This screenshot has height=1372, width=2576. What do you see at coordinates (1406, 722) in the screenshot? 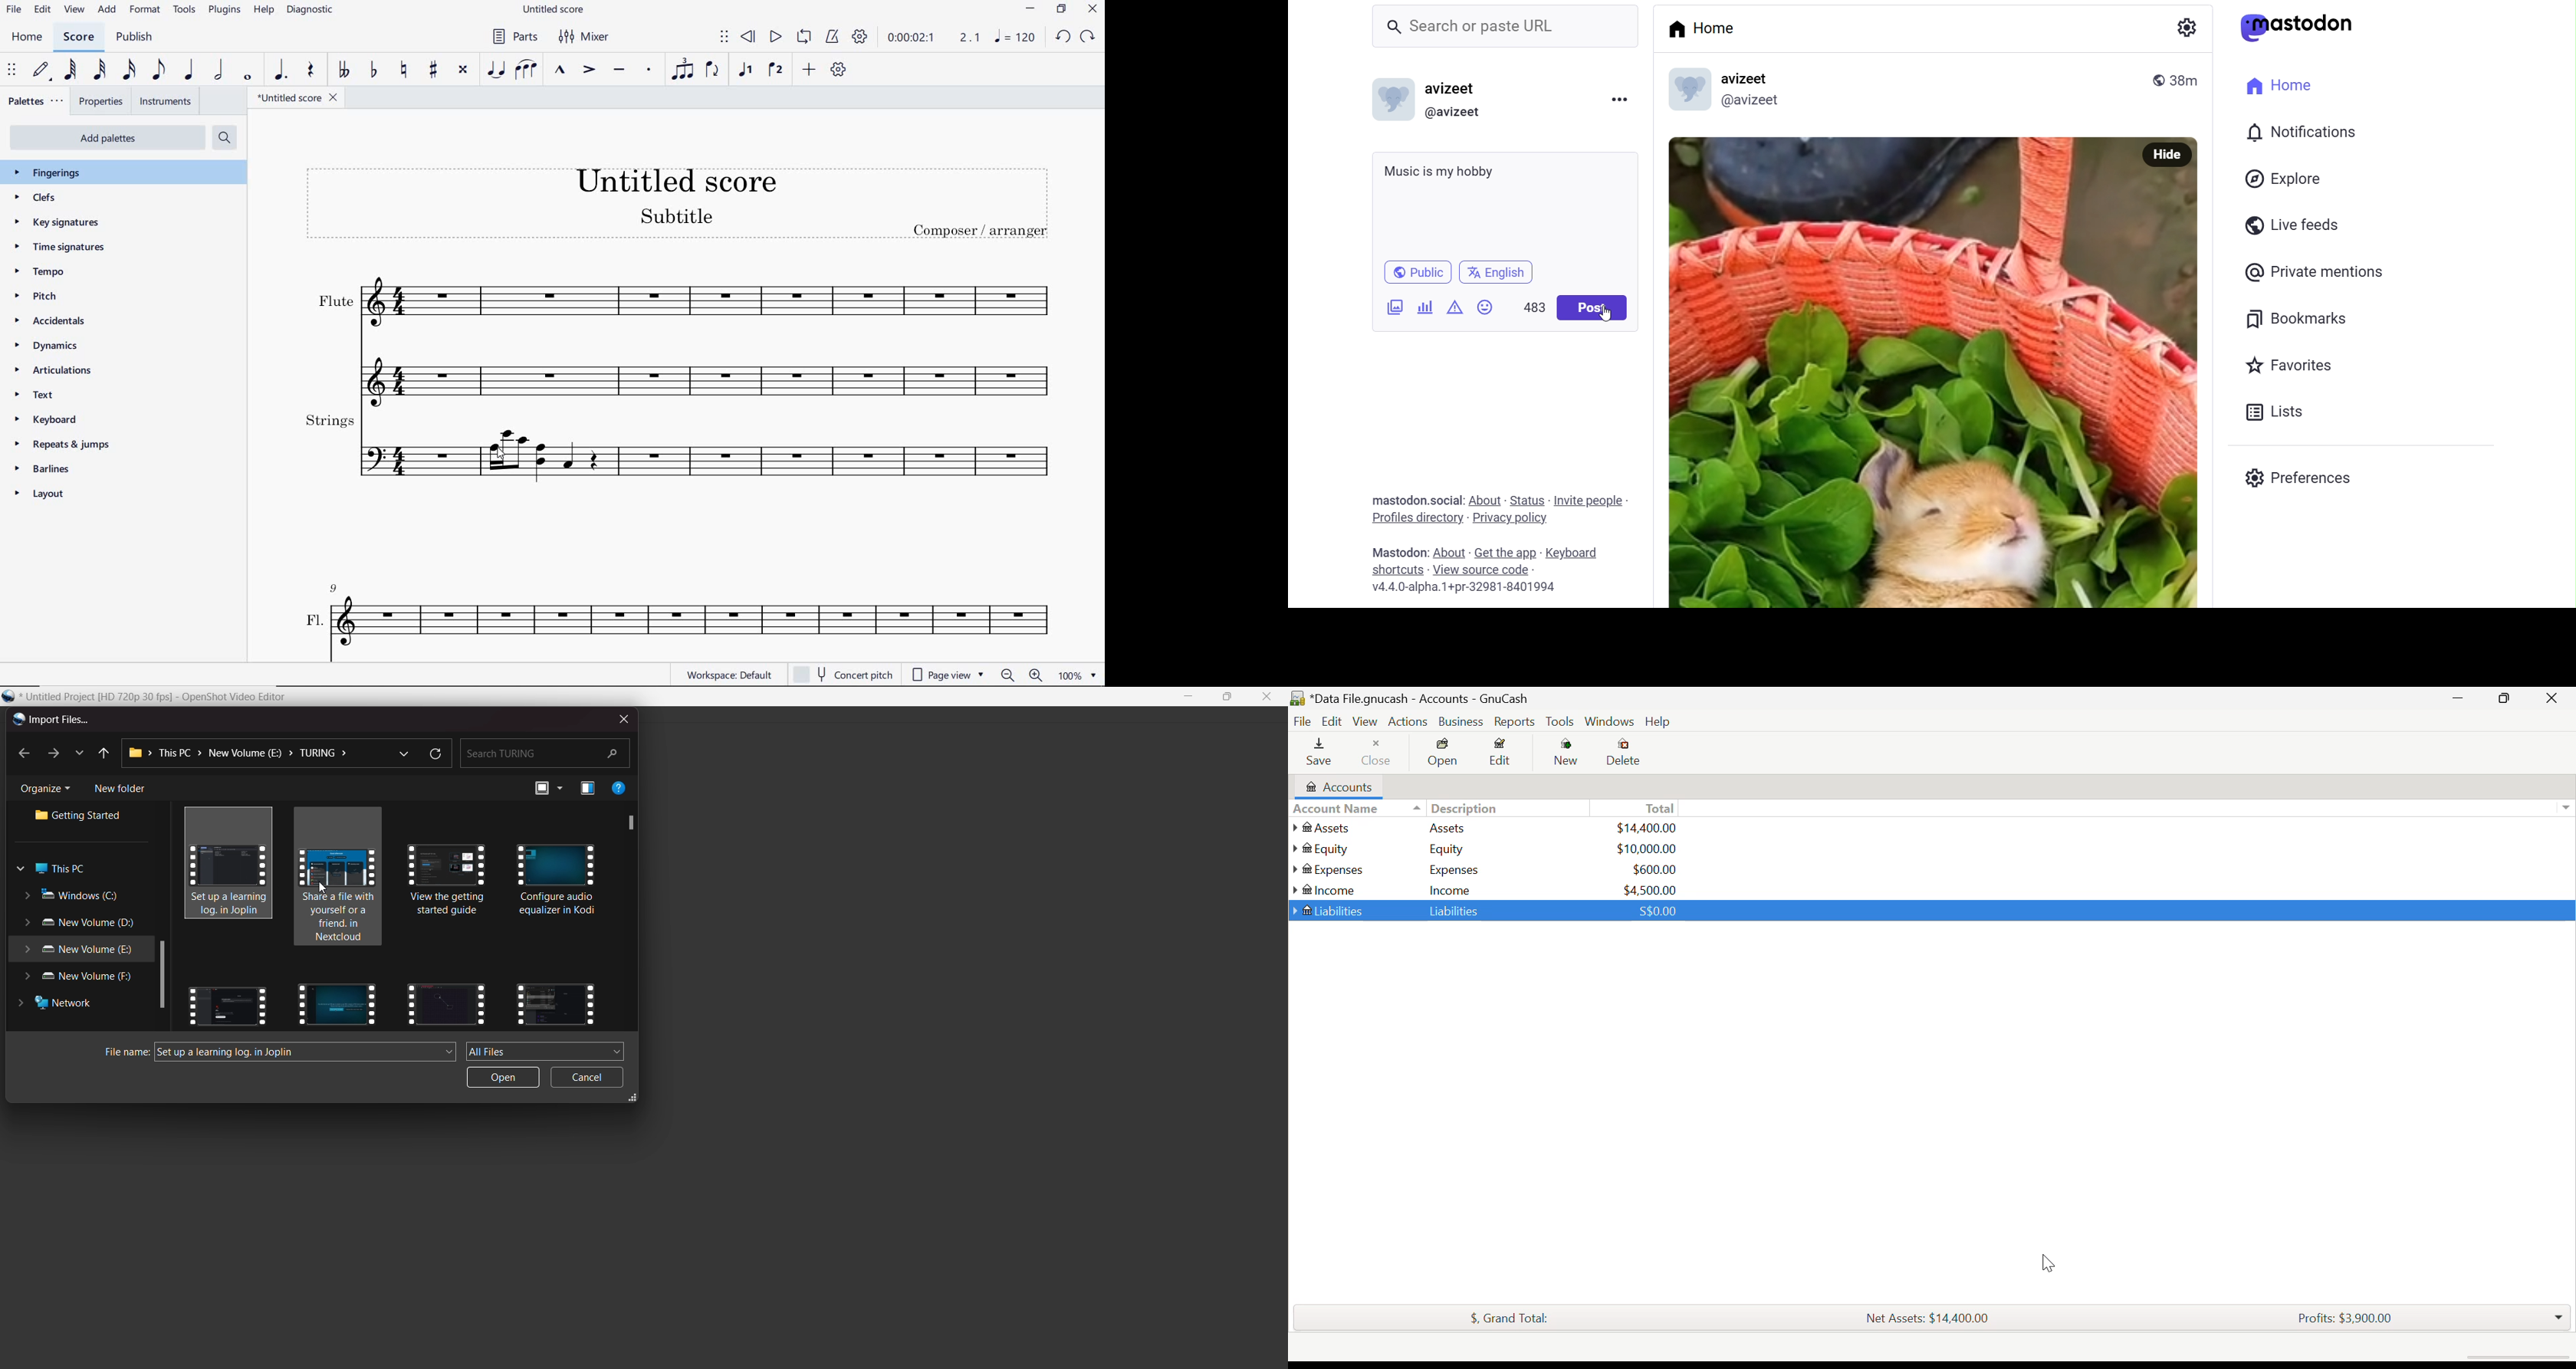
I see `Actions` at bounding box center [1406, 722].